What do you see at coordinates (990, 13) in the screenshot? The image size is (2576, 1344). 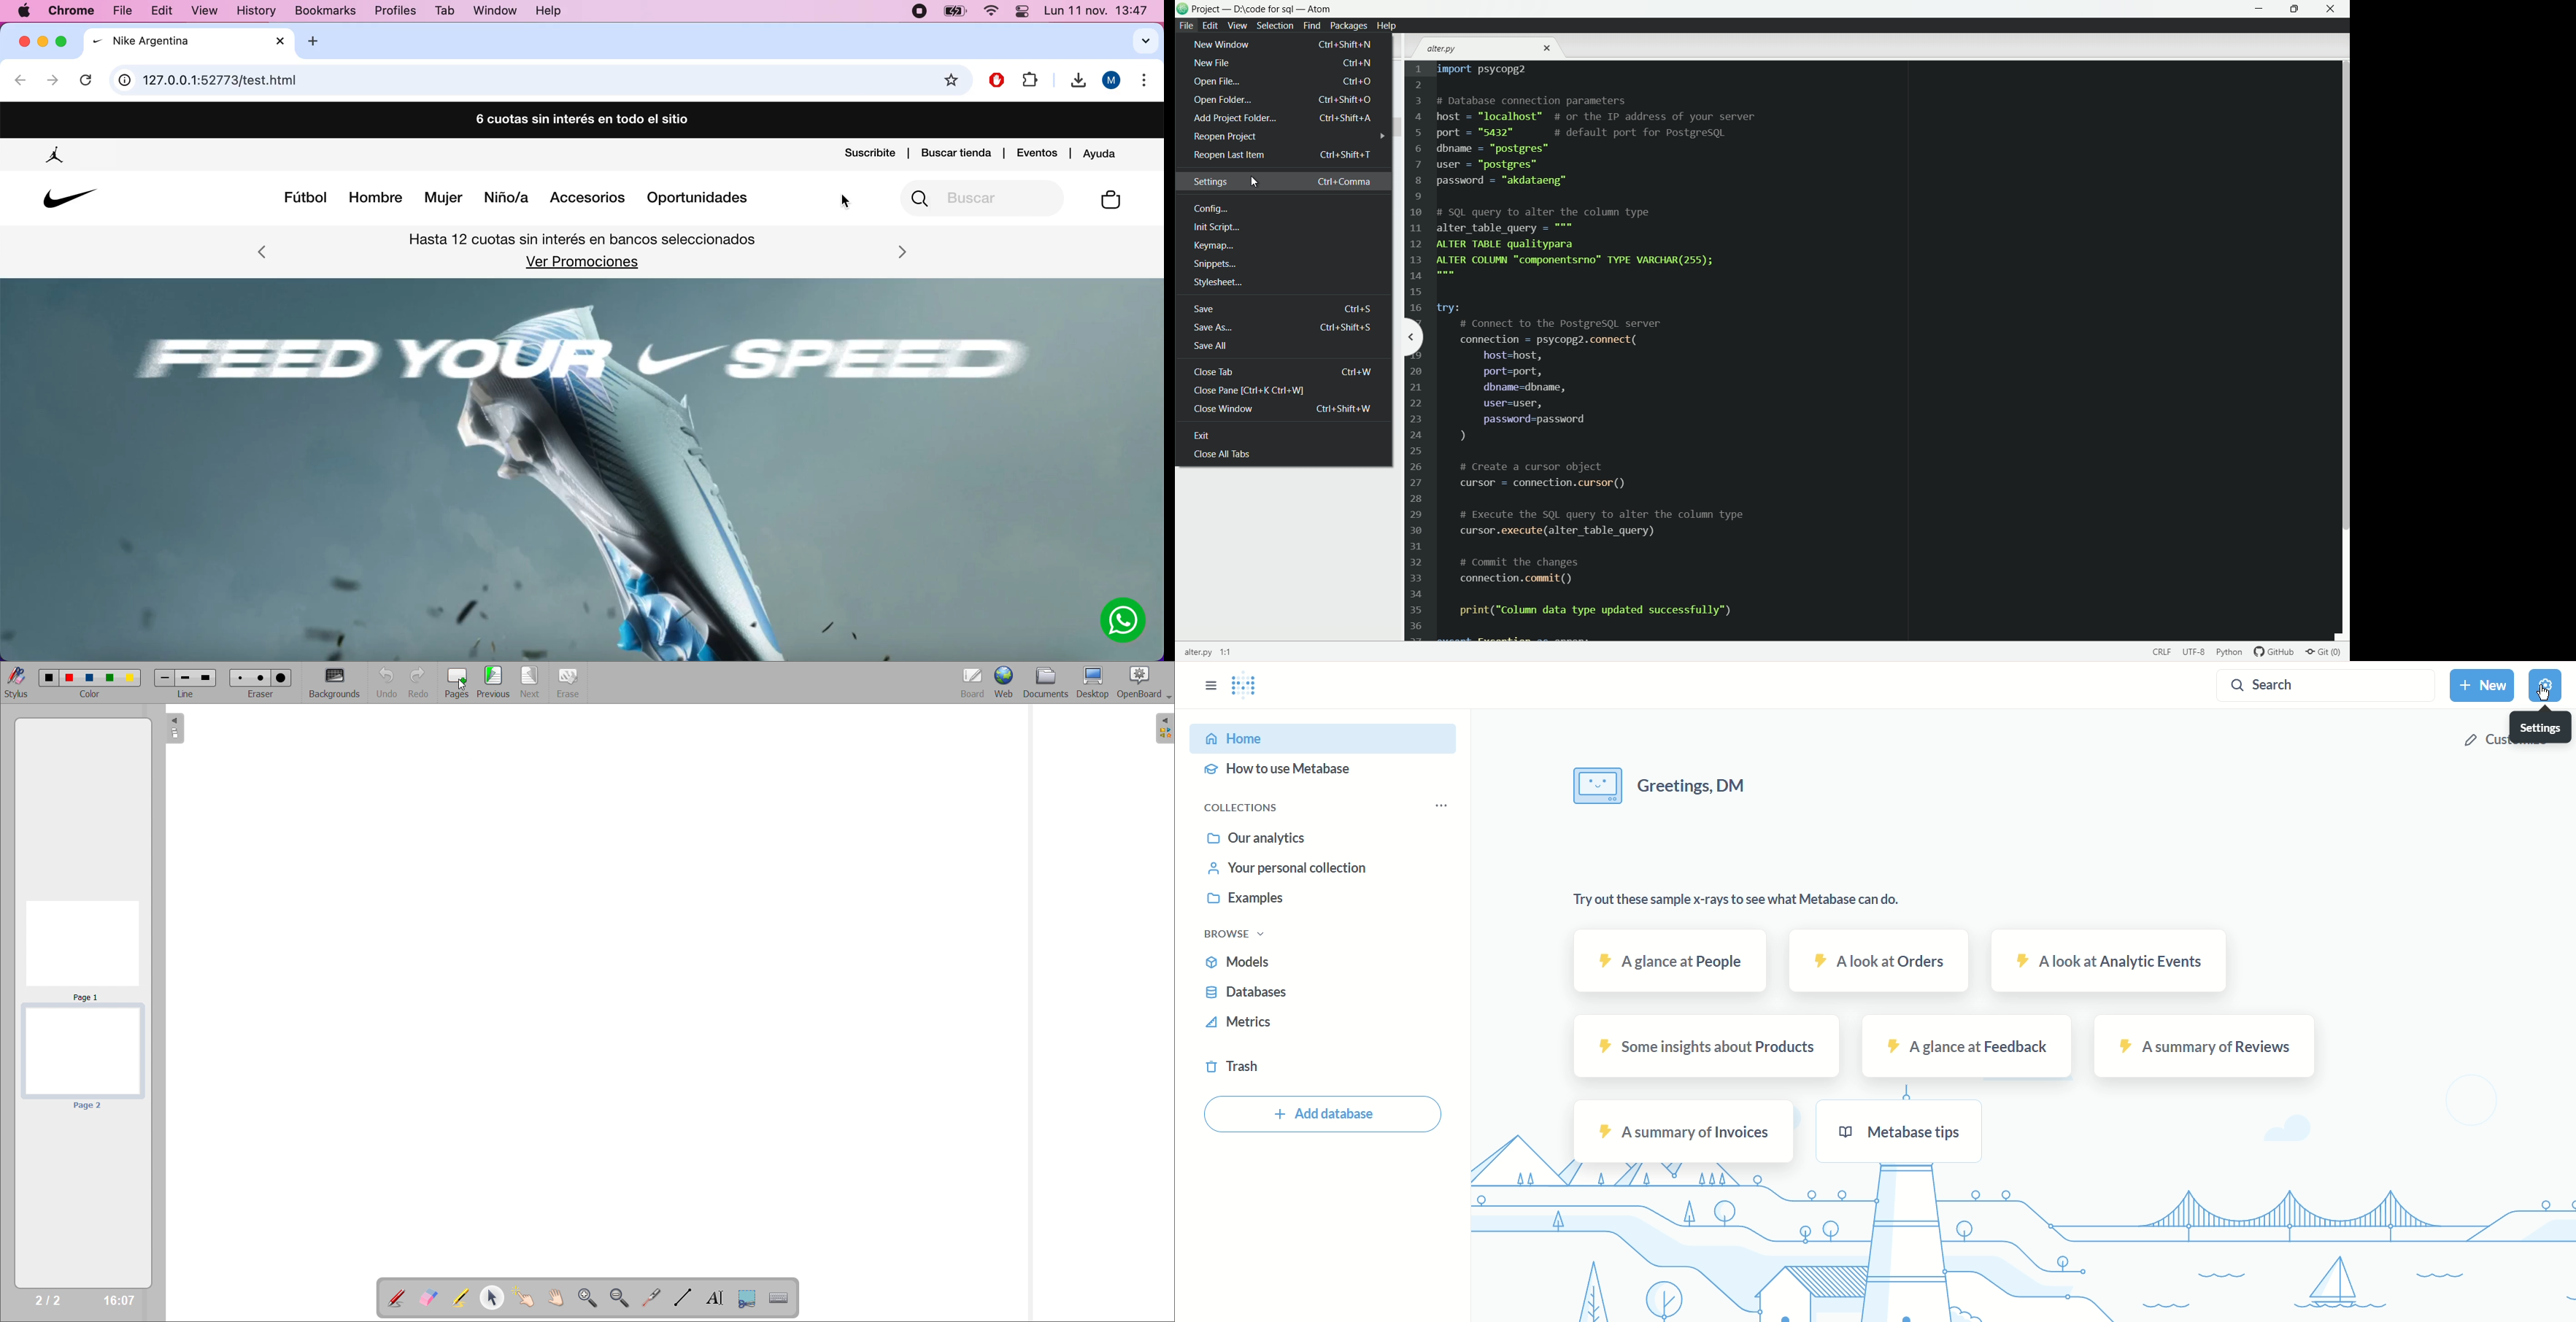 I see `wifi` at bounding box center [990, 13].